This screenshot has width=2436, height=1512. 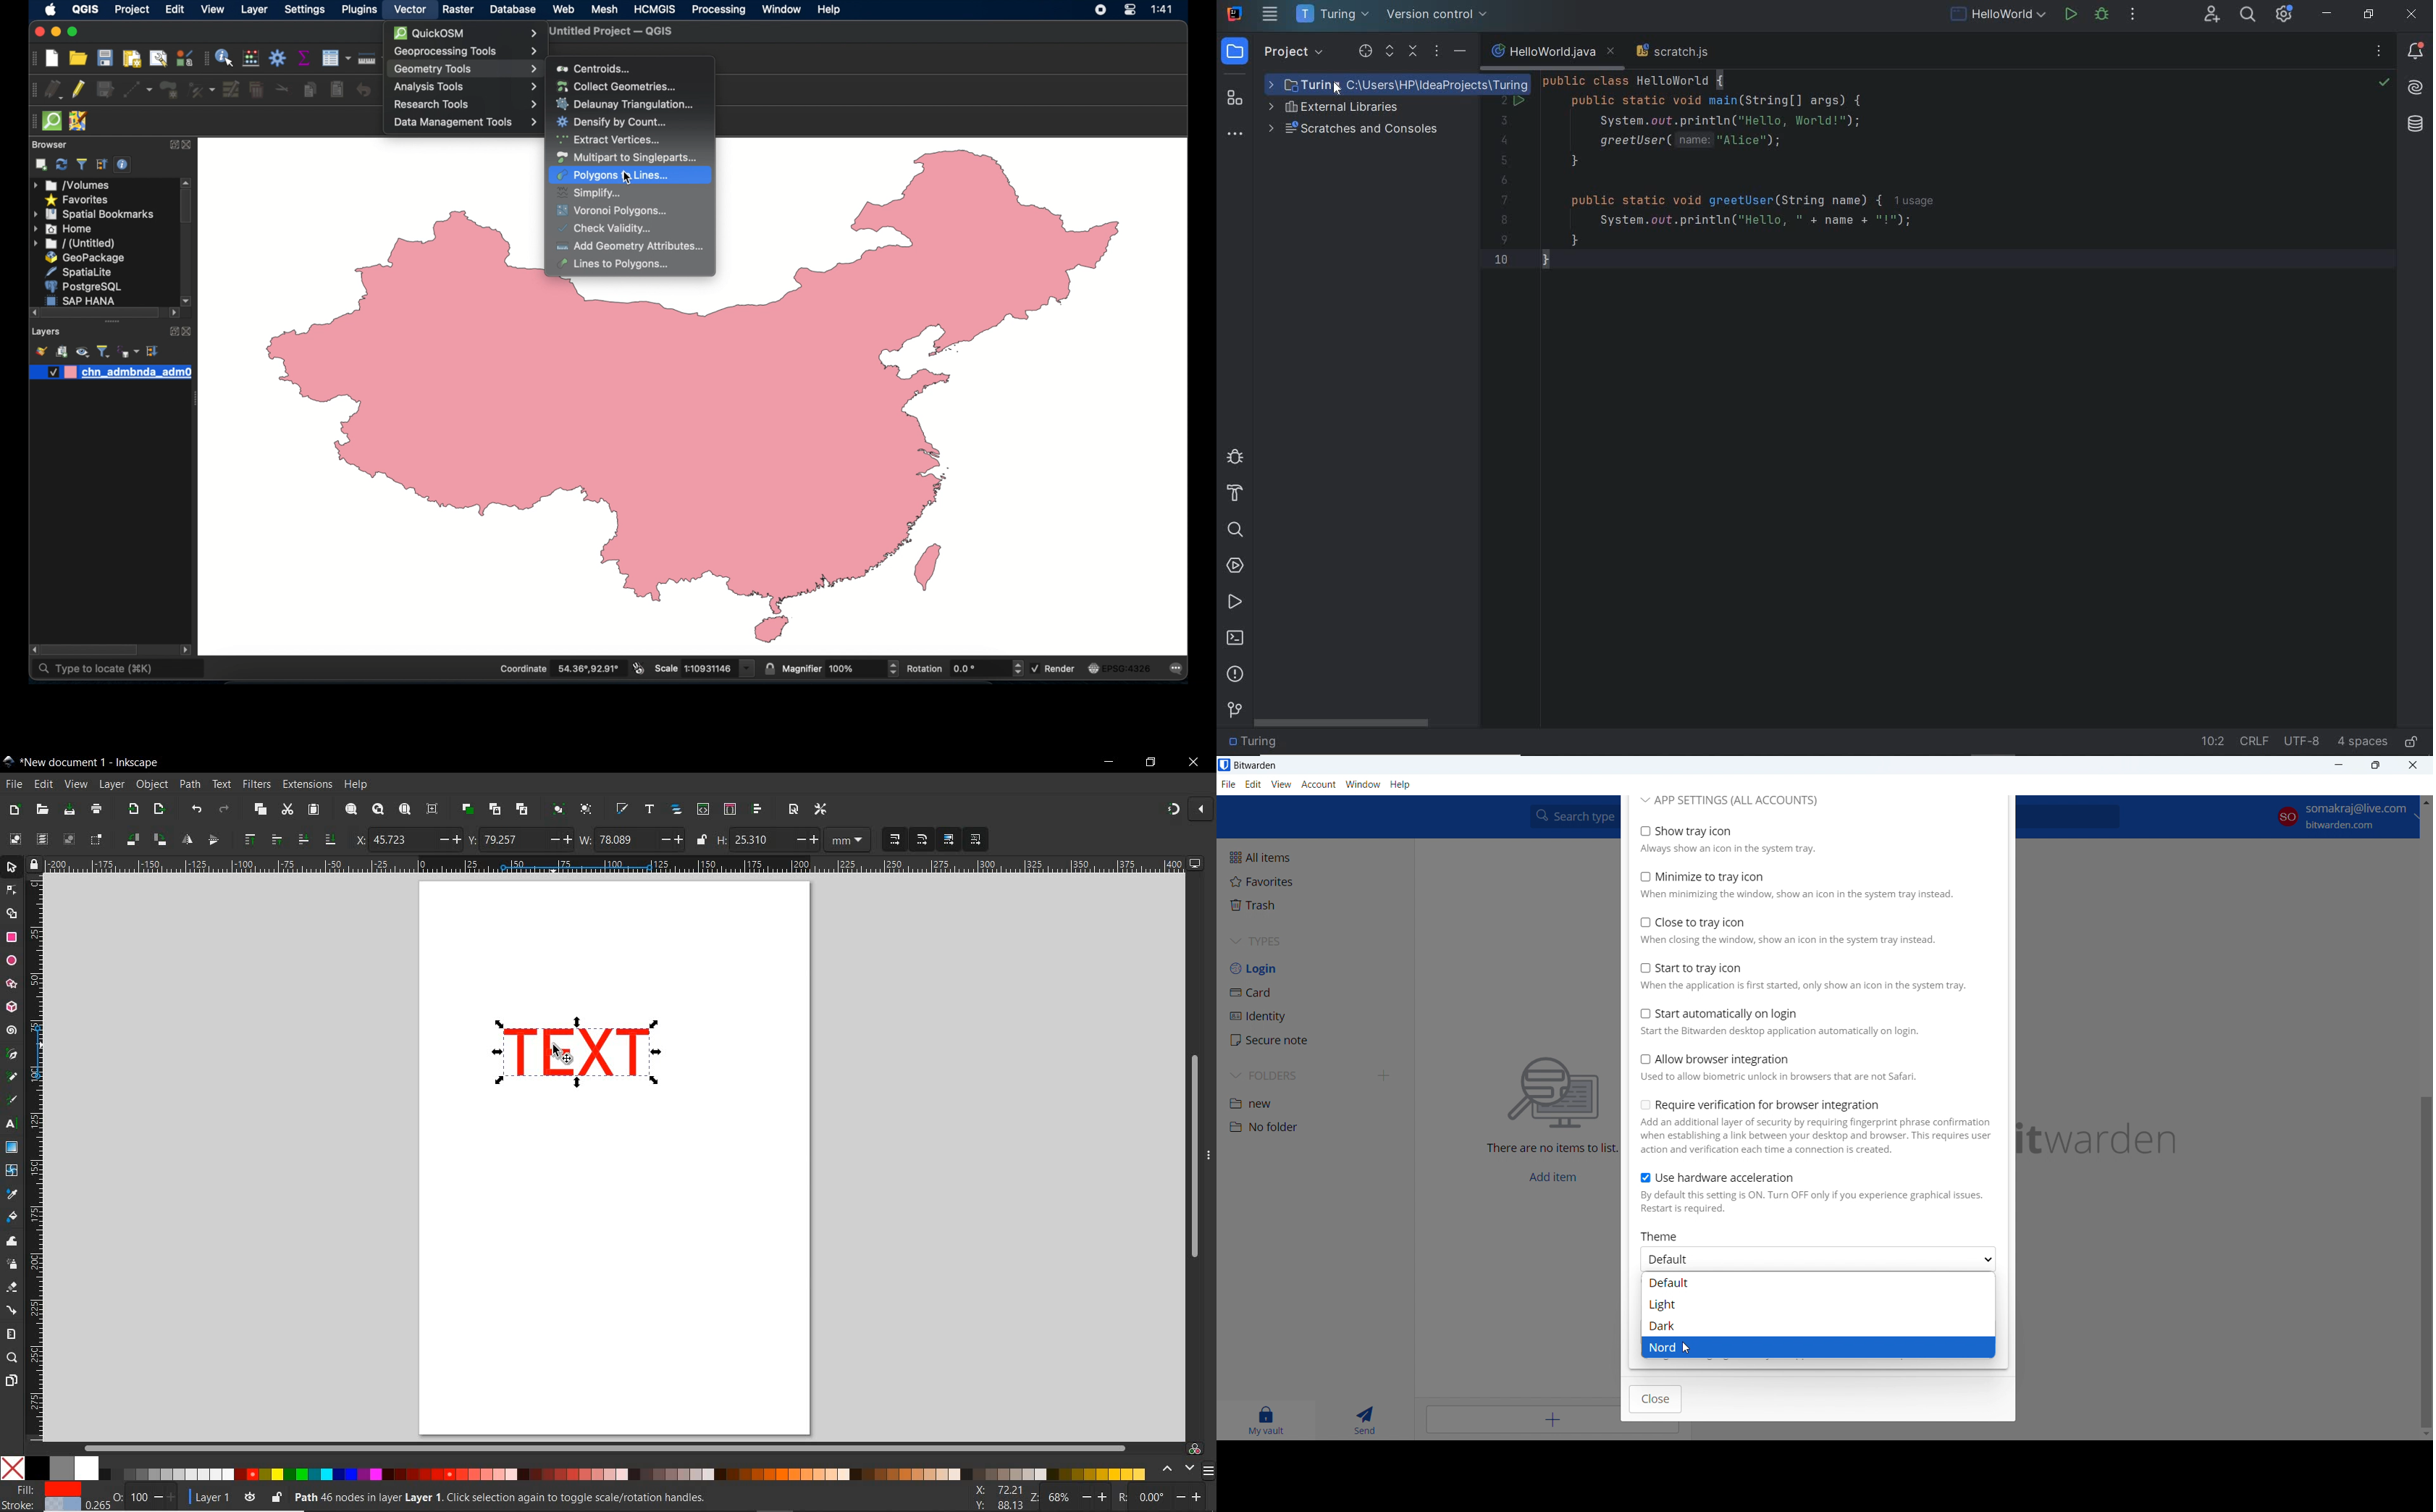 What do you see at coordinates (975, 840) in the screenshot?
I see `MOVE PATTERNS` at bounding box center [975, 840].